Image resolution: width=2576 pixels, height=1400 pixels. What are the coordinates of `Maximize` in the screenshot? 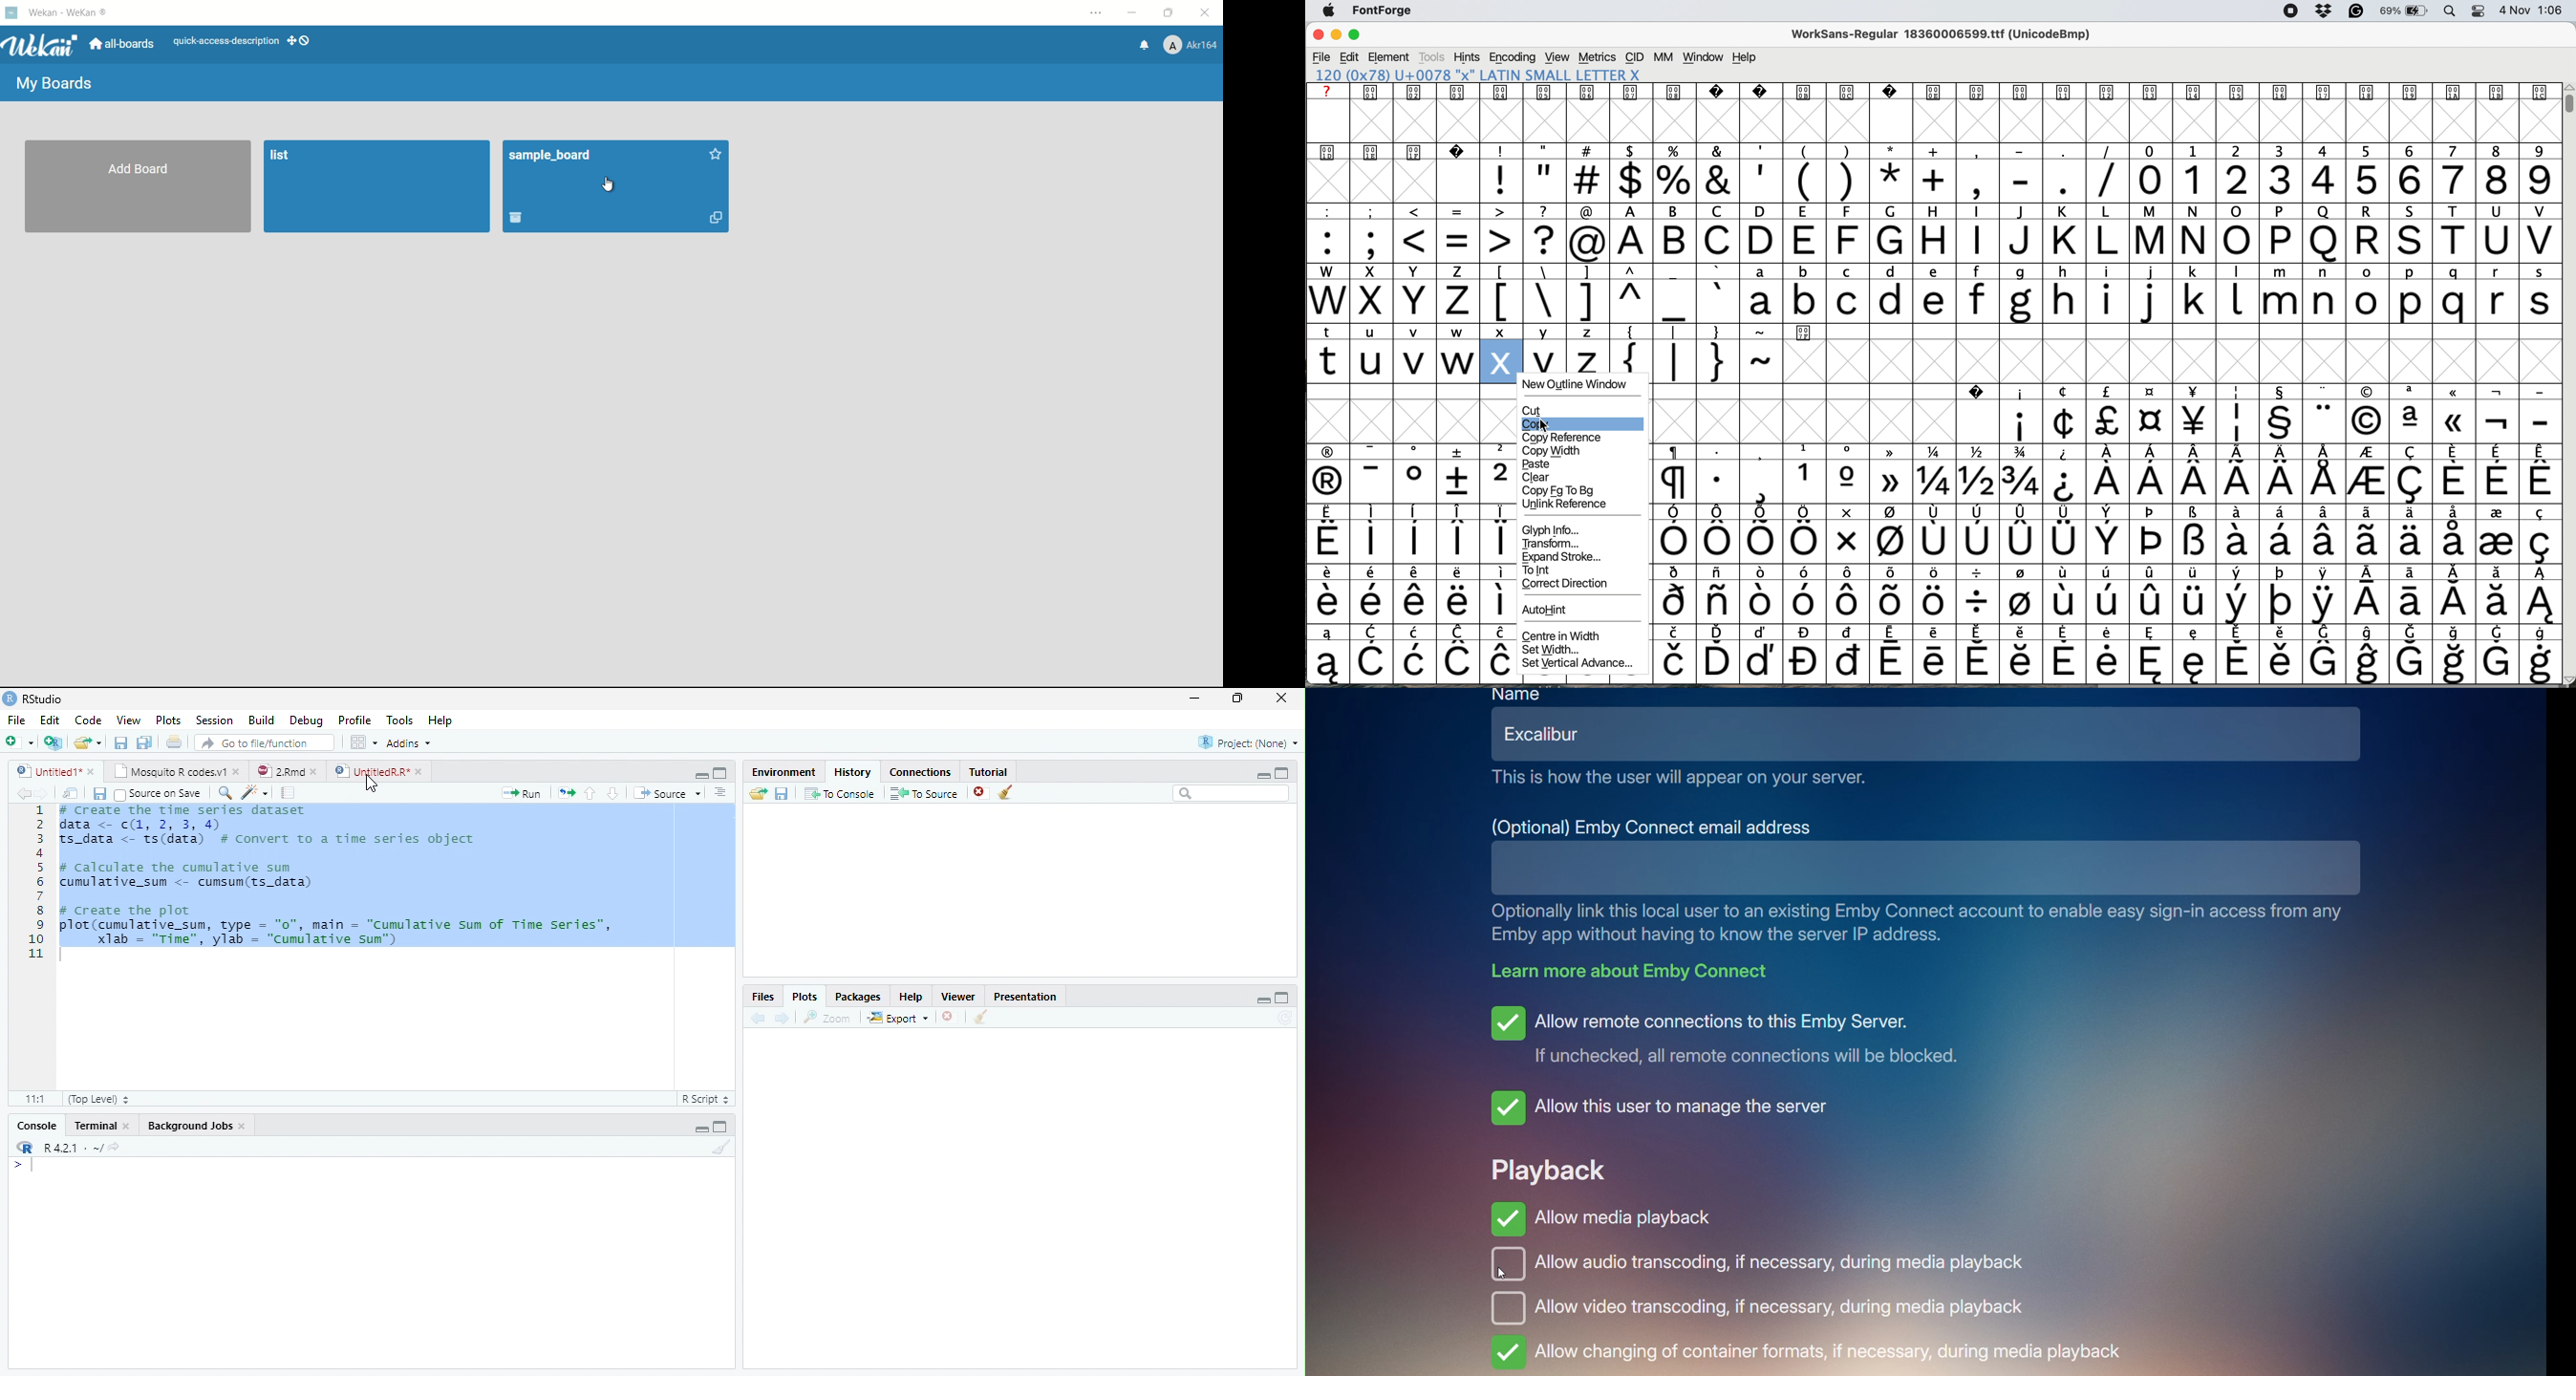 It's located at (1282, 774).